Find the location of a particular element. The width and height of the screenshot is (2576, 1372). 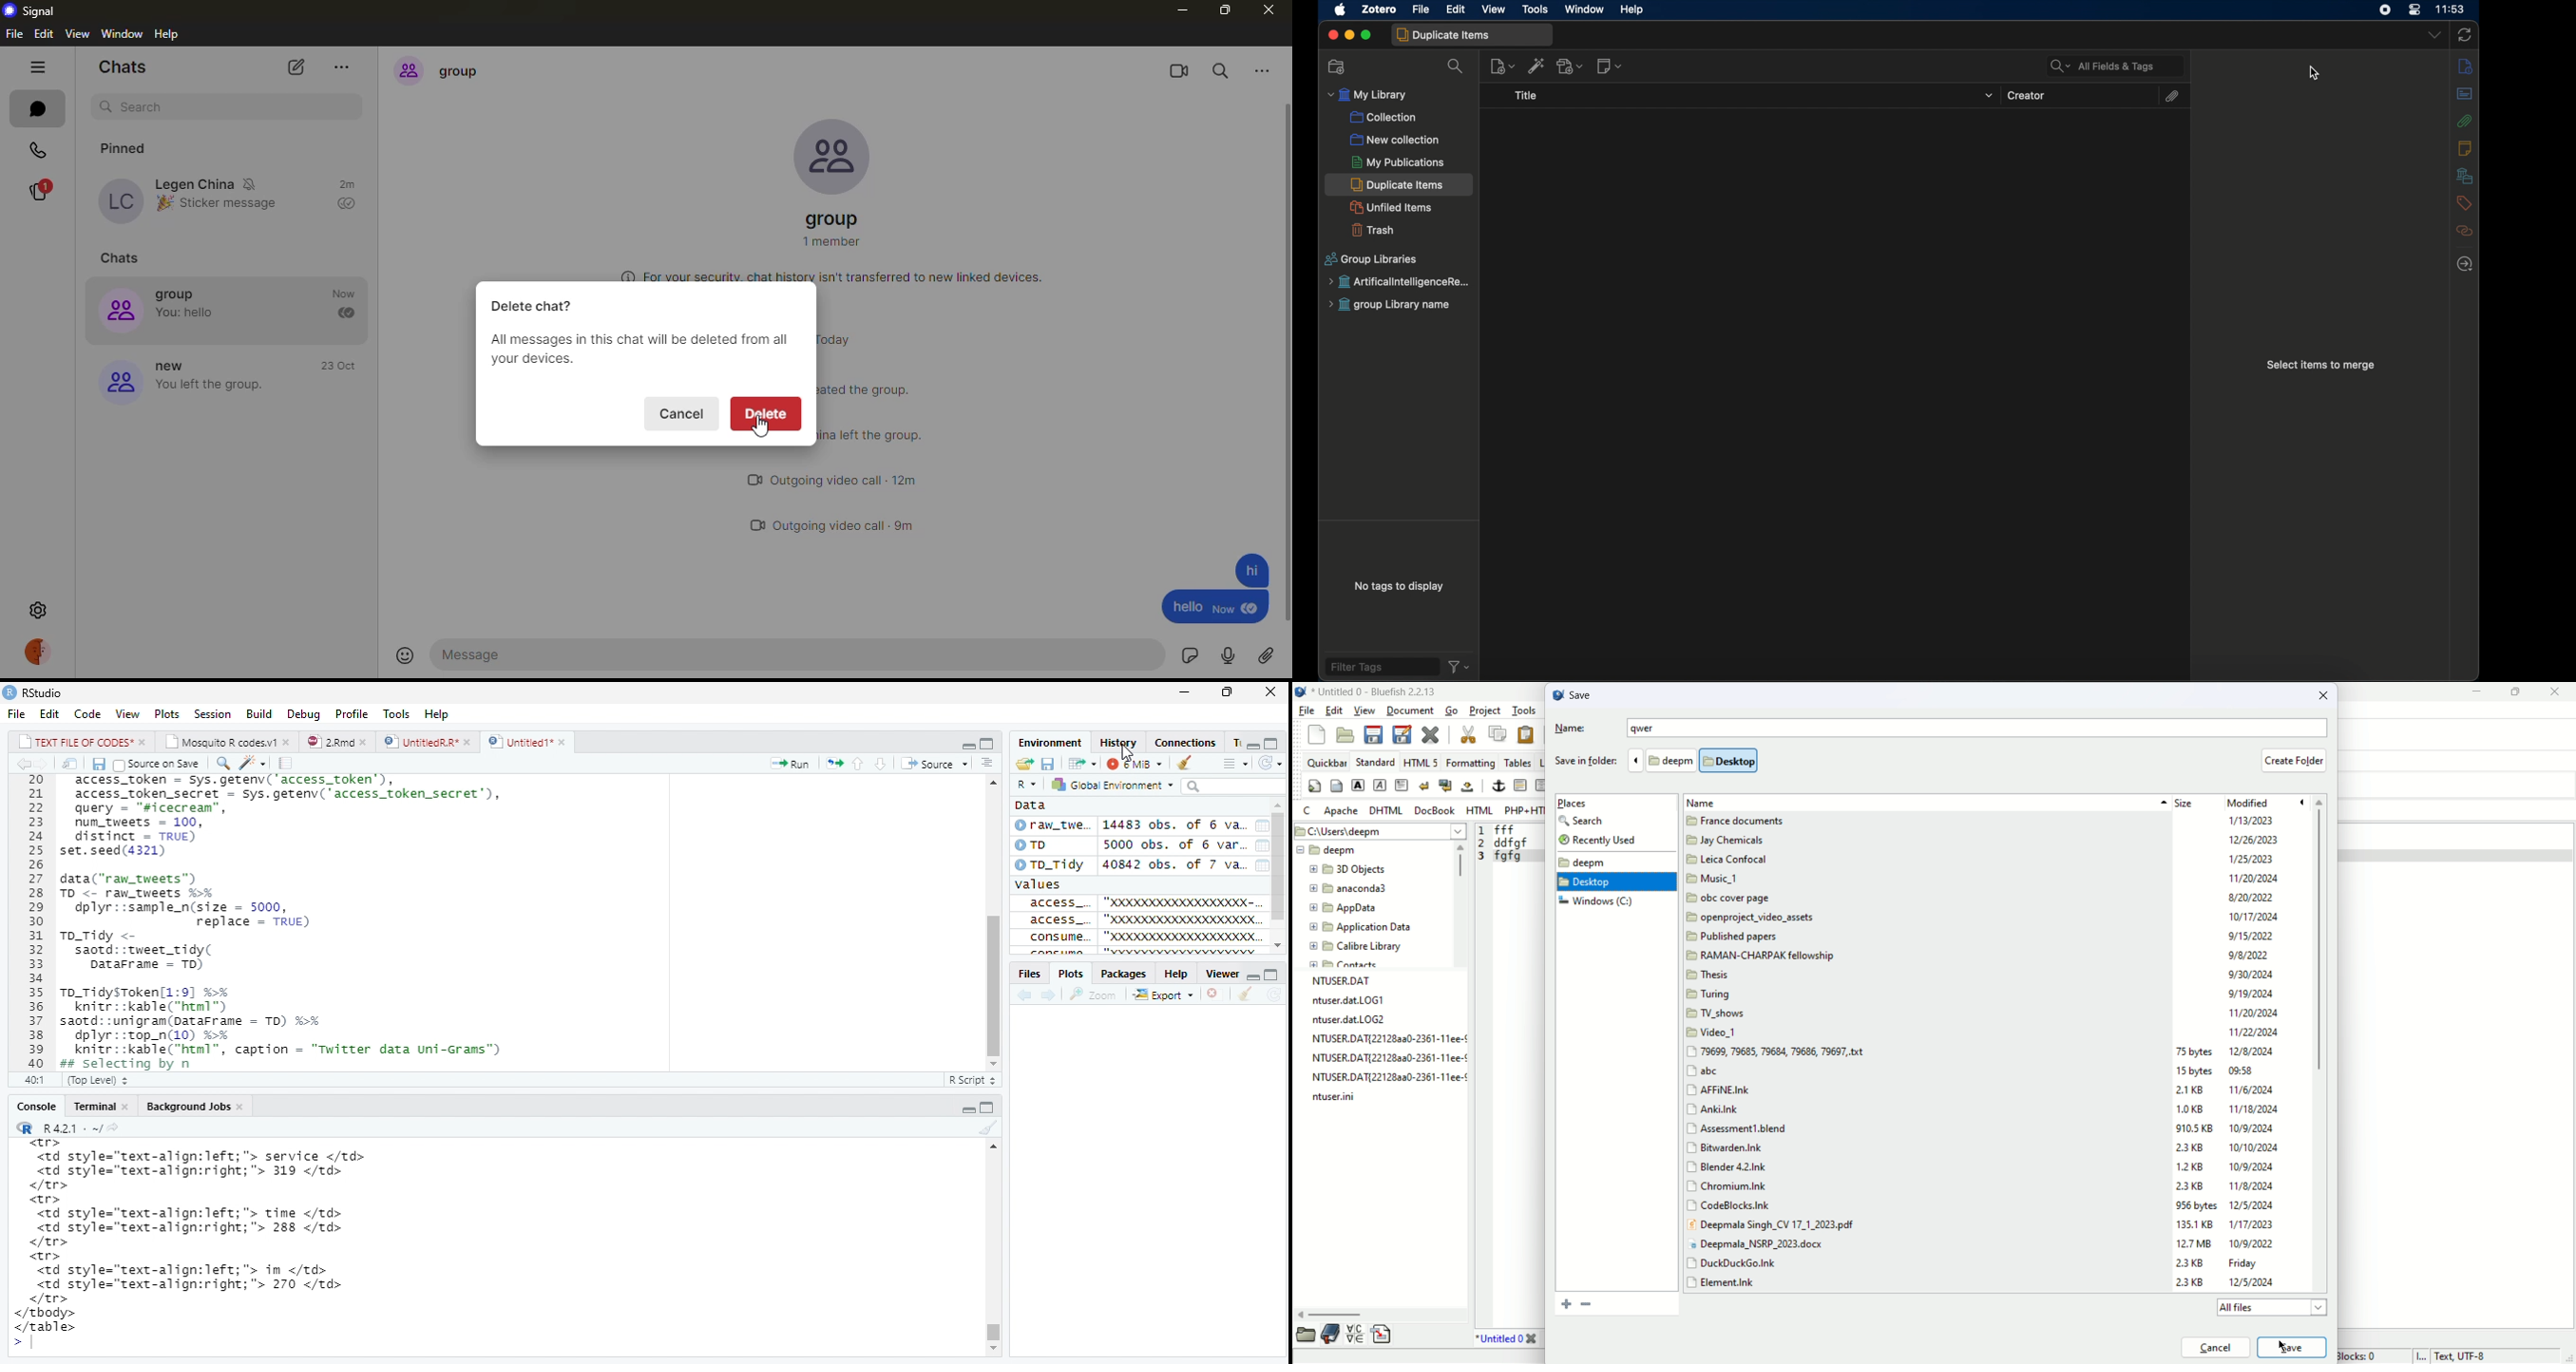

©) Untitied1* is located at coordinates (533, 743).